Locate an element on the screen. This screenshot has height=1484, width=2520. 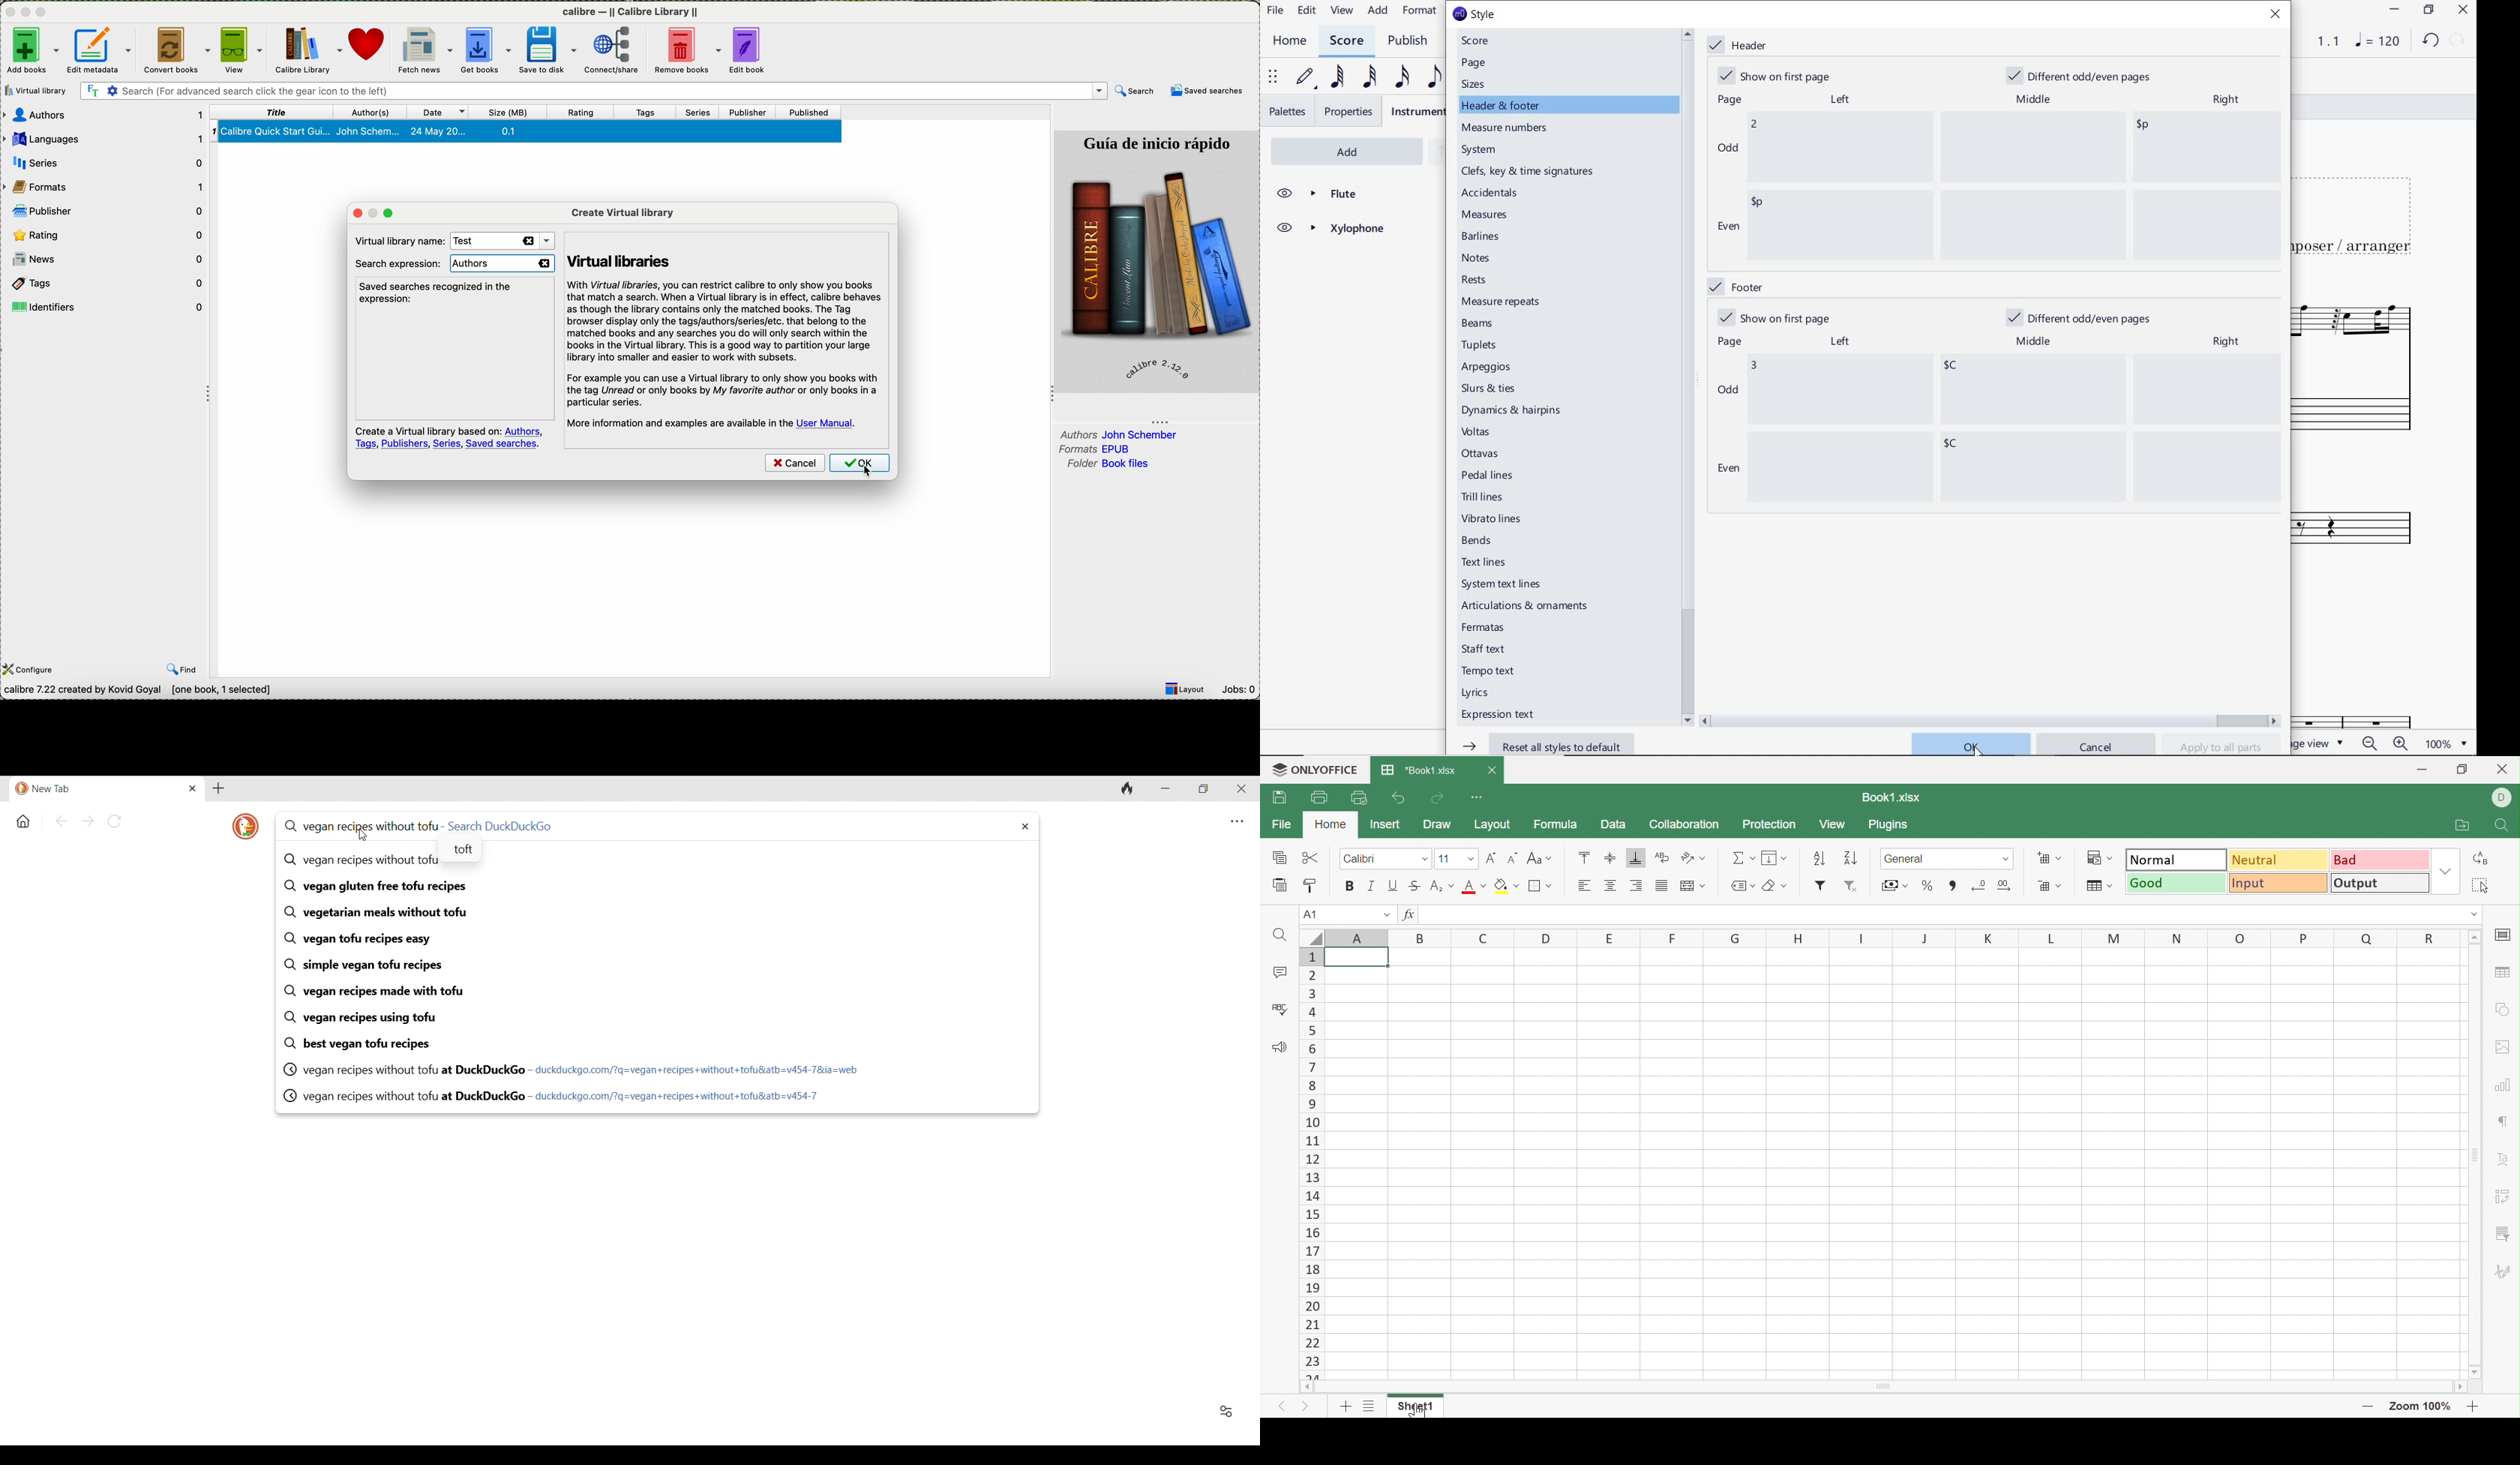
Formula is located at coordinates (1556, 825).